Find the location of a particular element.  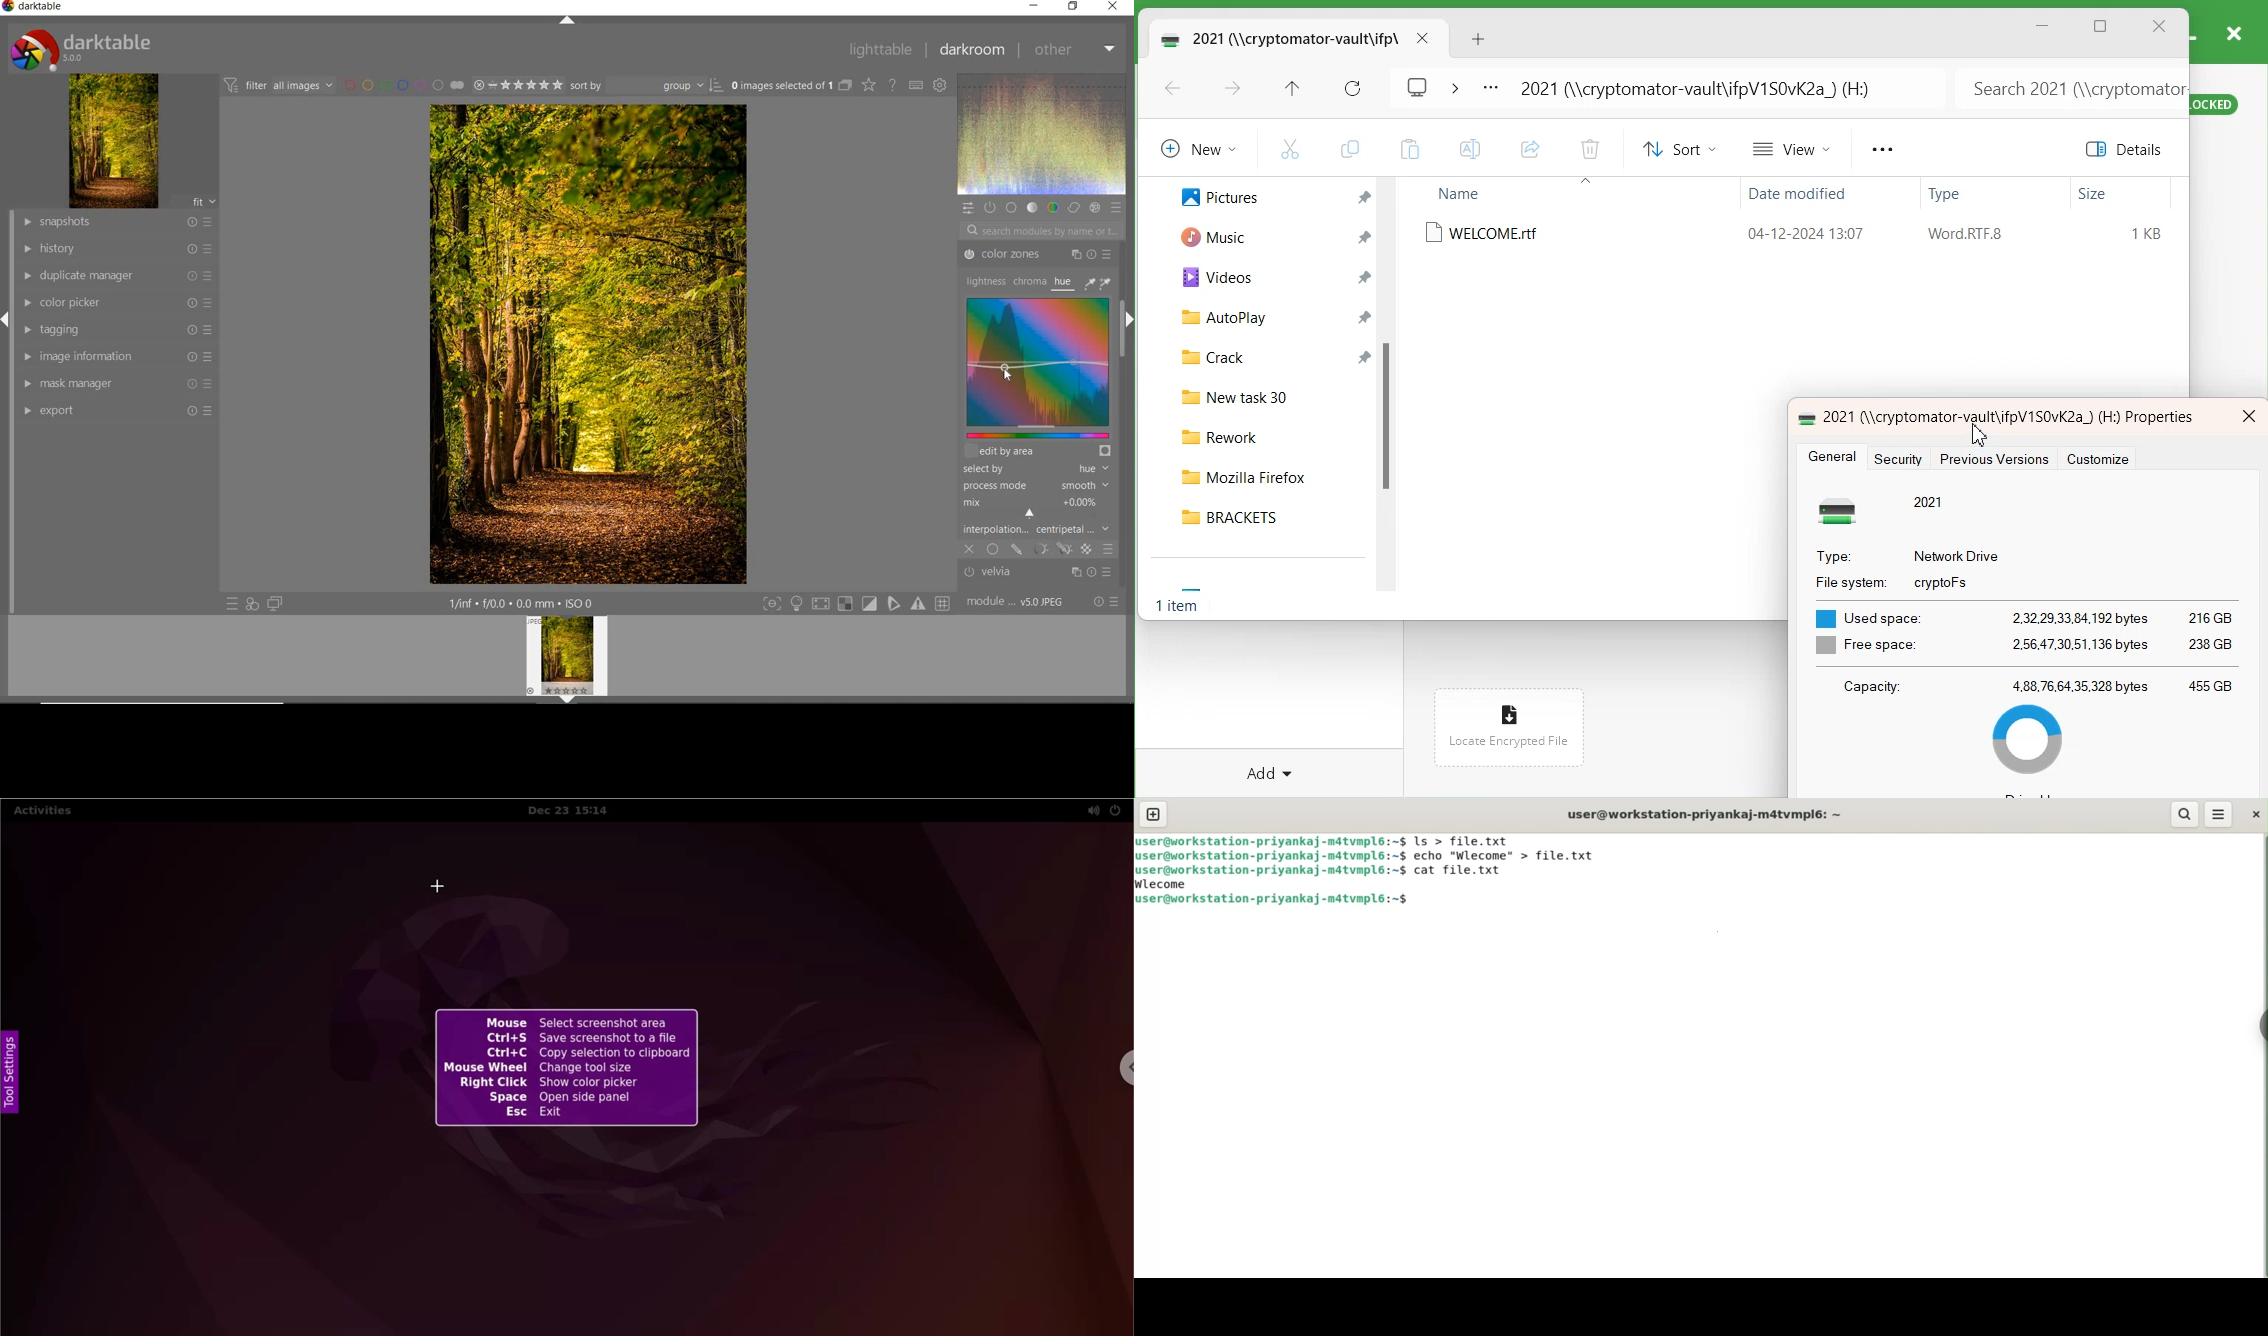

process mode is located at coordinates (1040, 485).